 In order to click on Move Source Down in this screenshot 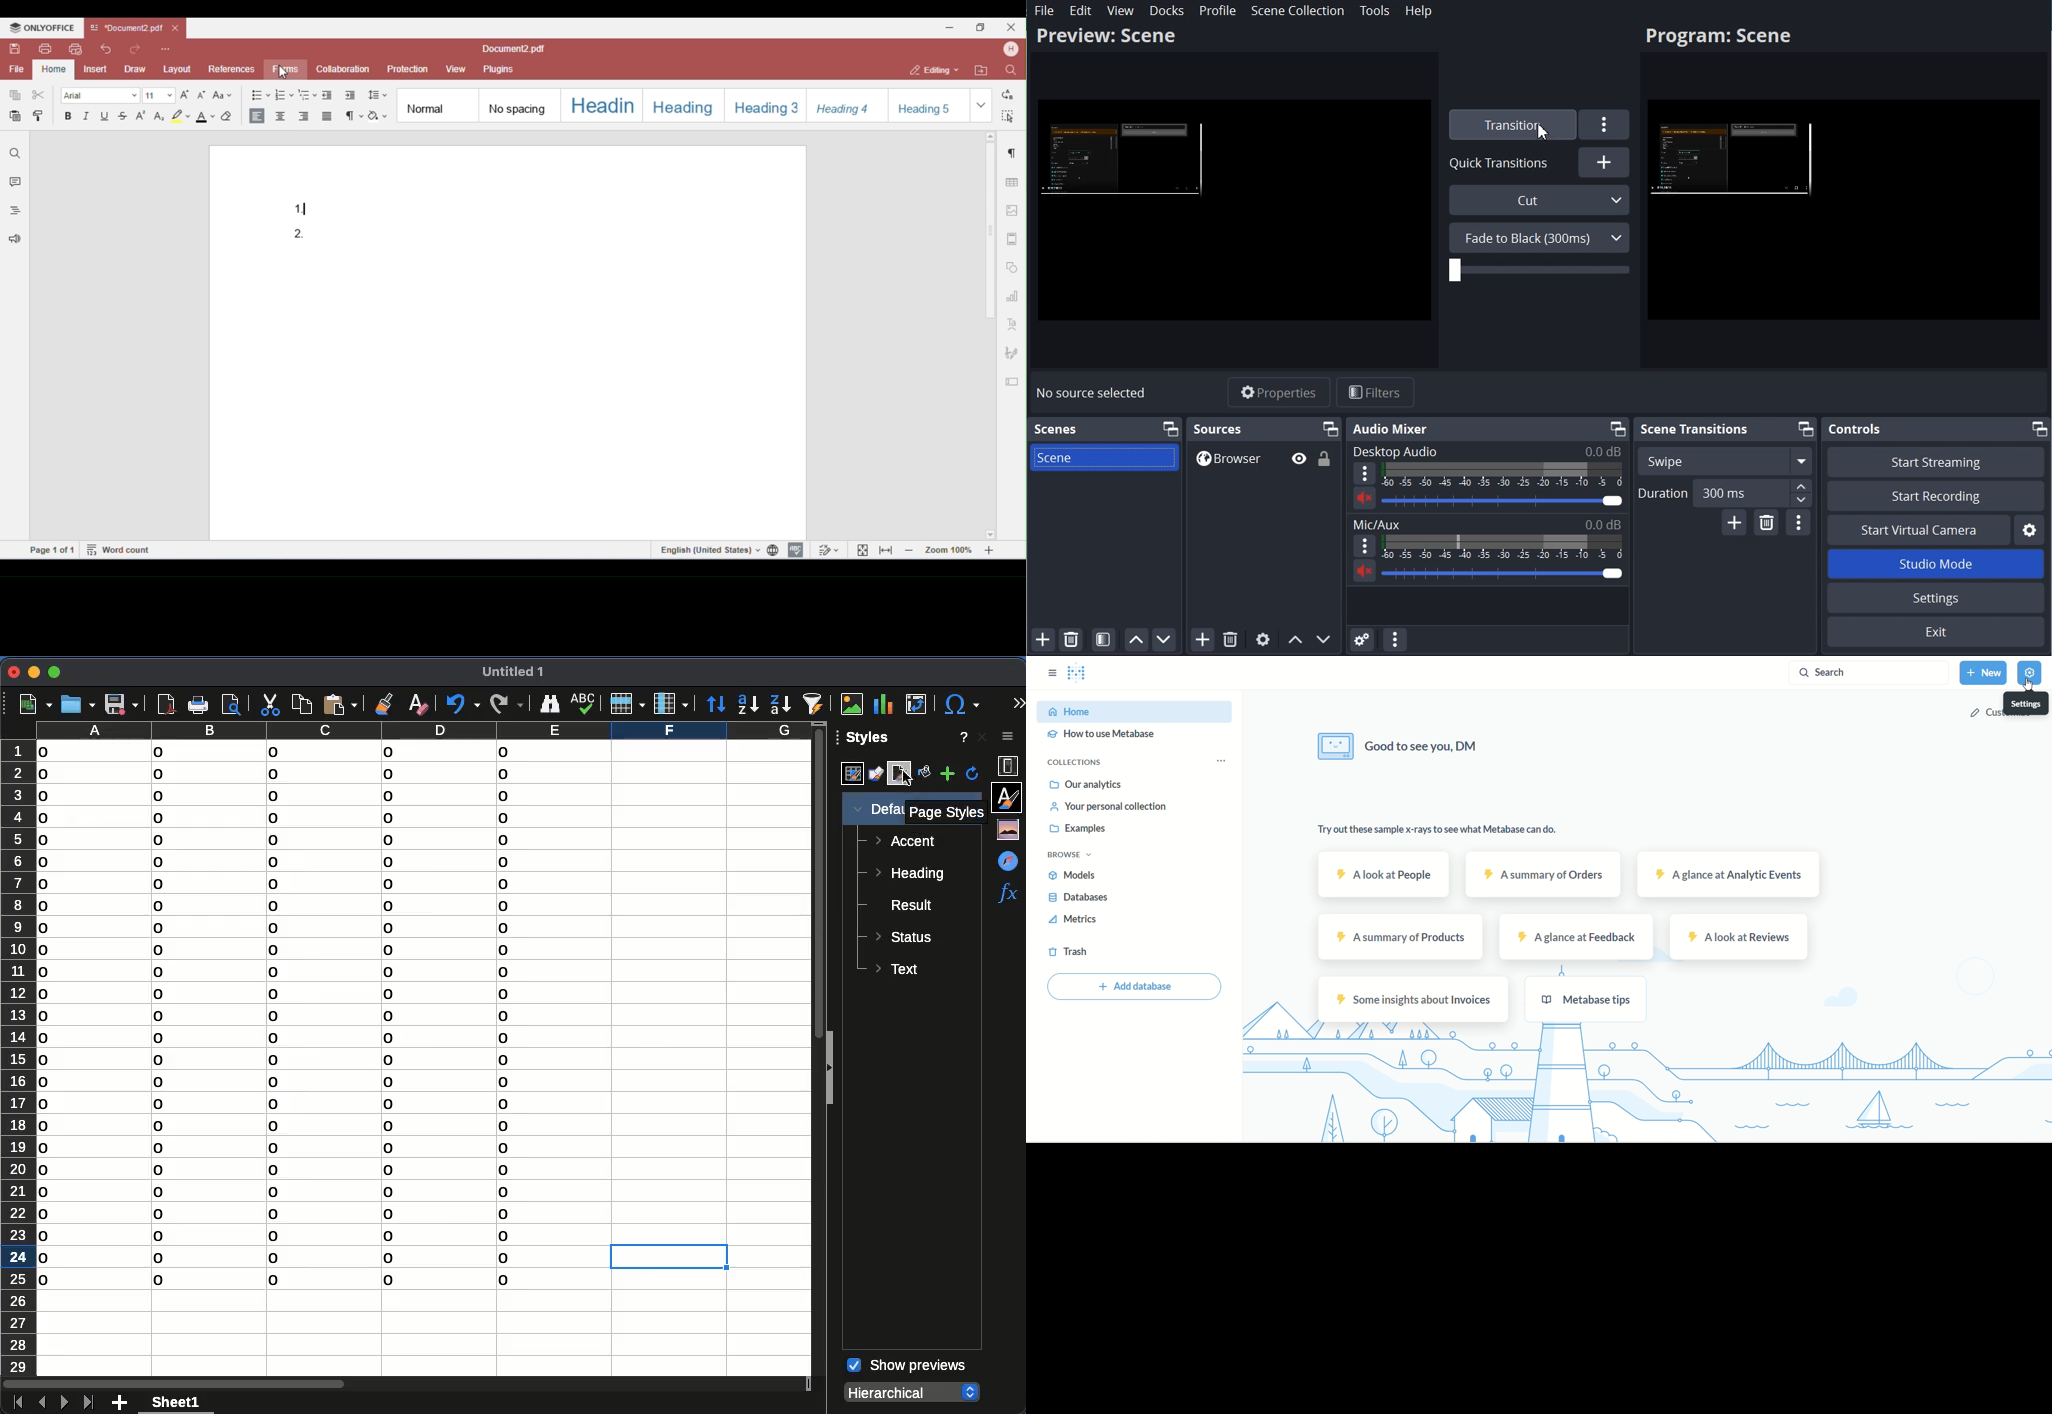, I will do `click(1324, 640)`.